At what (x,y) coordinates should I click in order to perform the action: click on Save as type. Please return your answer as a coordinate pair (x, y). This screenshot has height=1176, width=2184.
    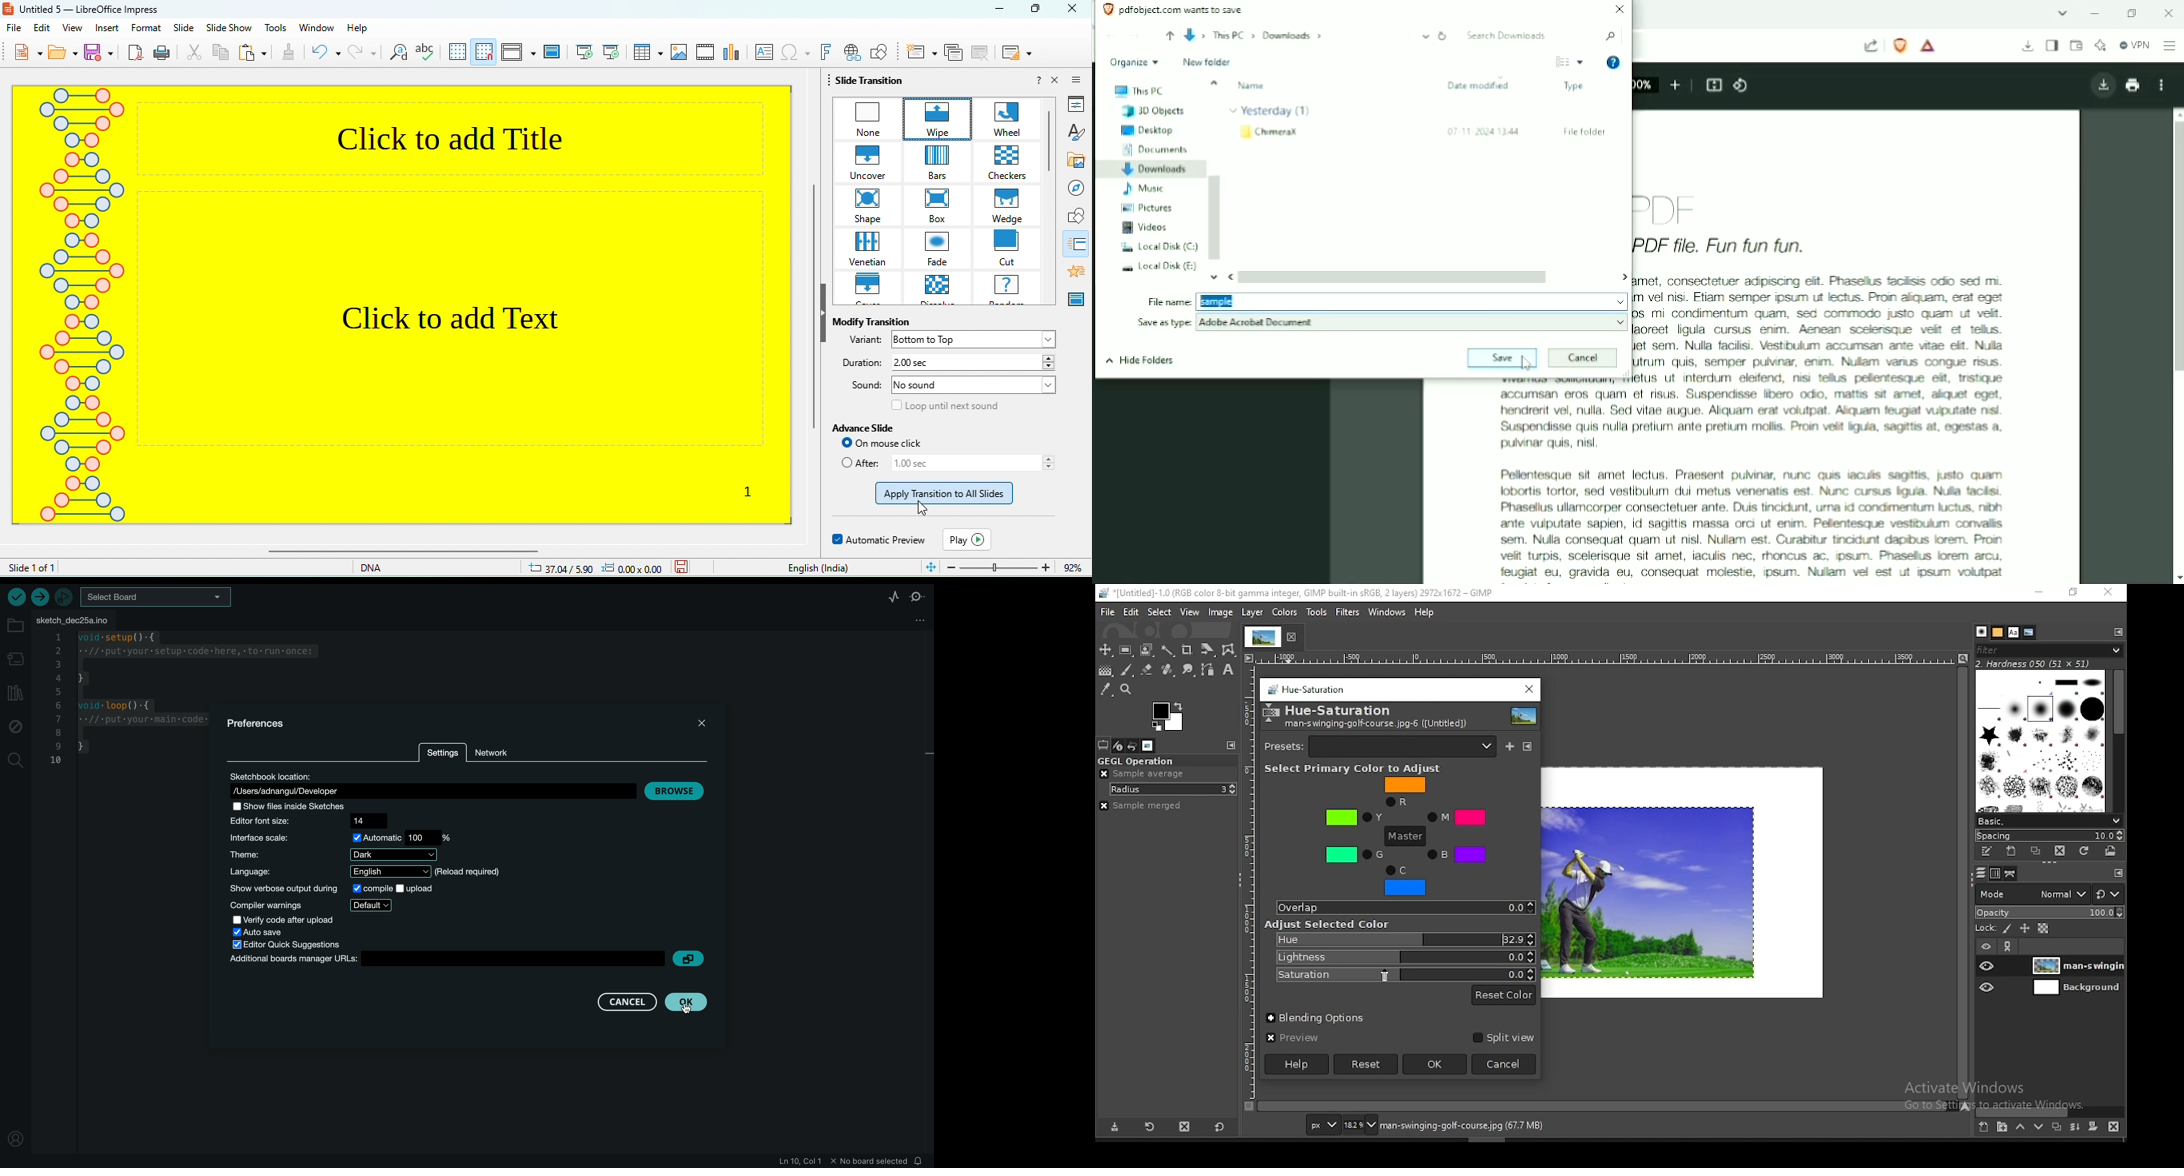
    Looking at the image, I should click on (1165, 323).